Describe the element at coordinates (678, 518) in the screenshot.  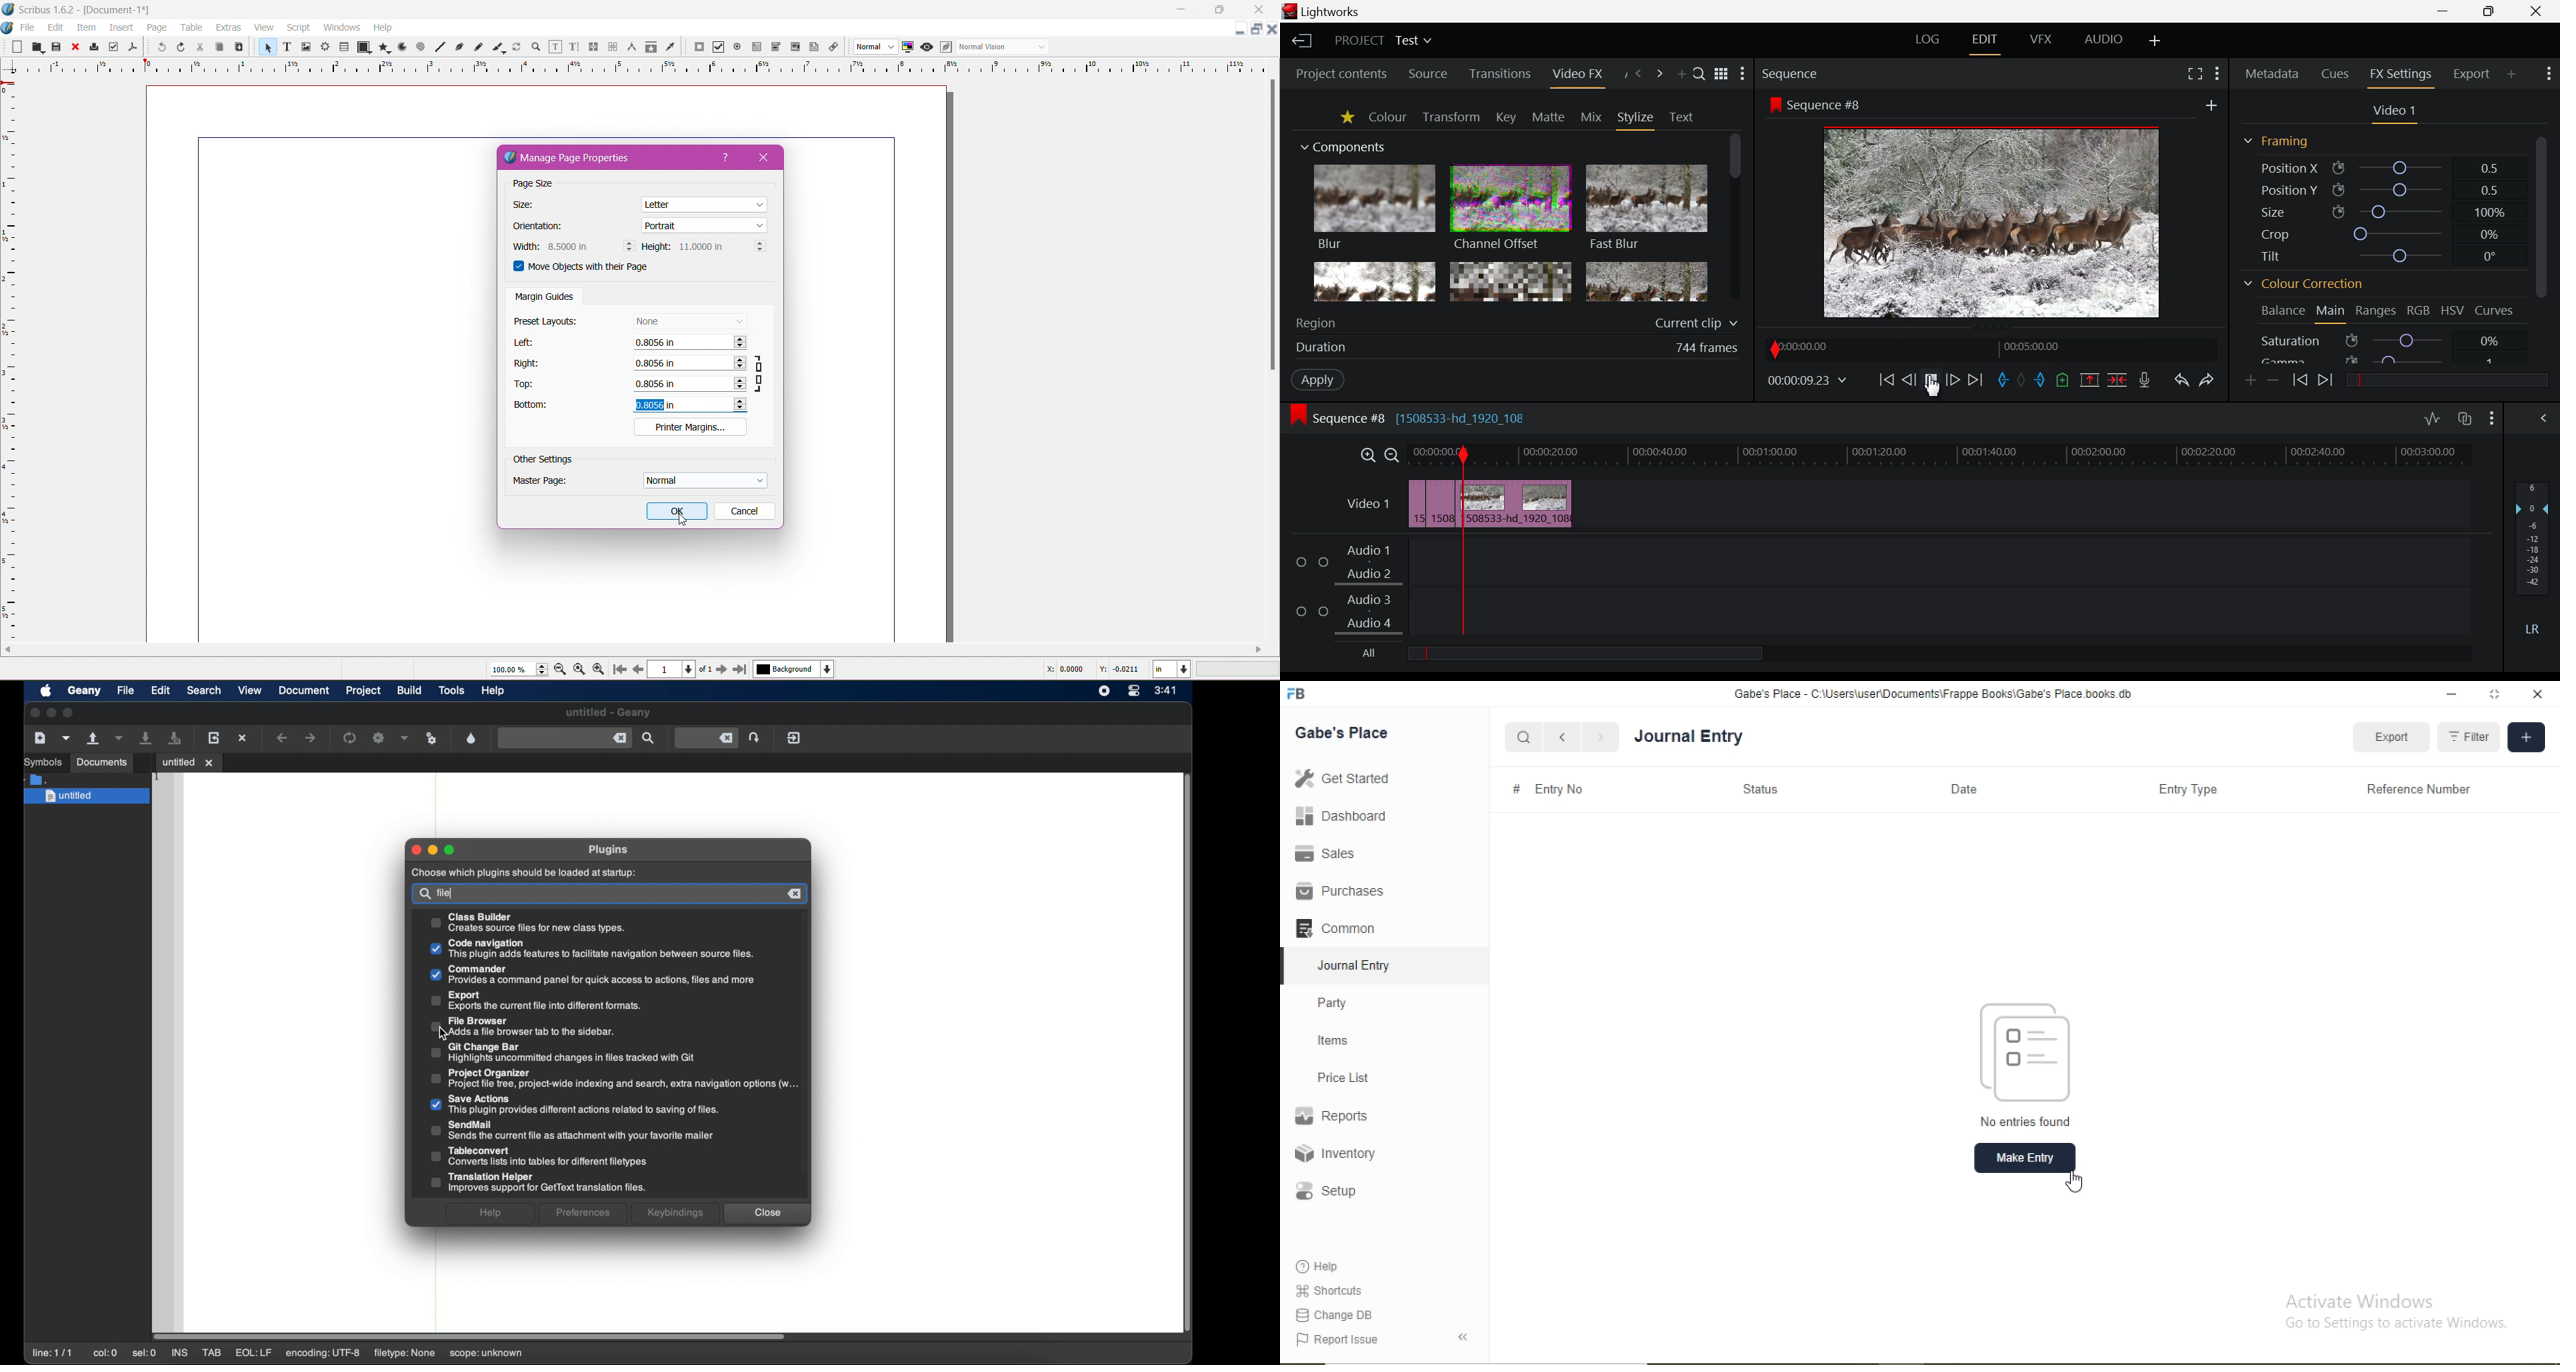
I see `Cursor` at that location.